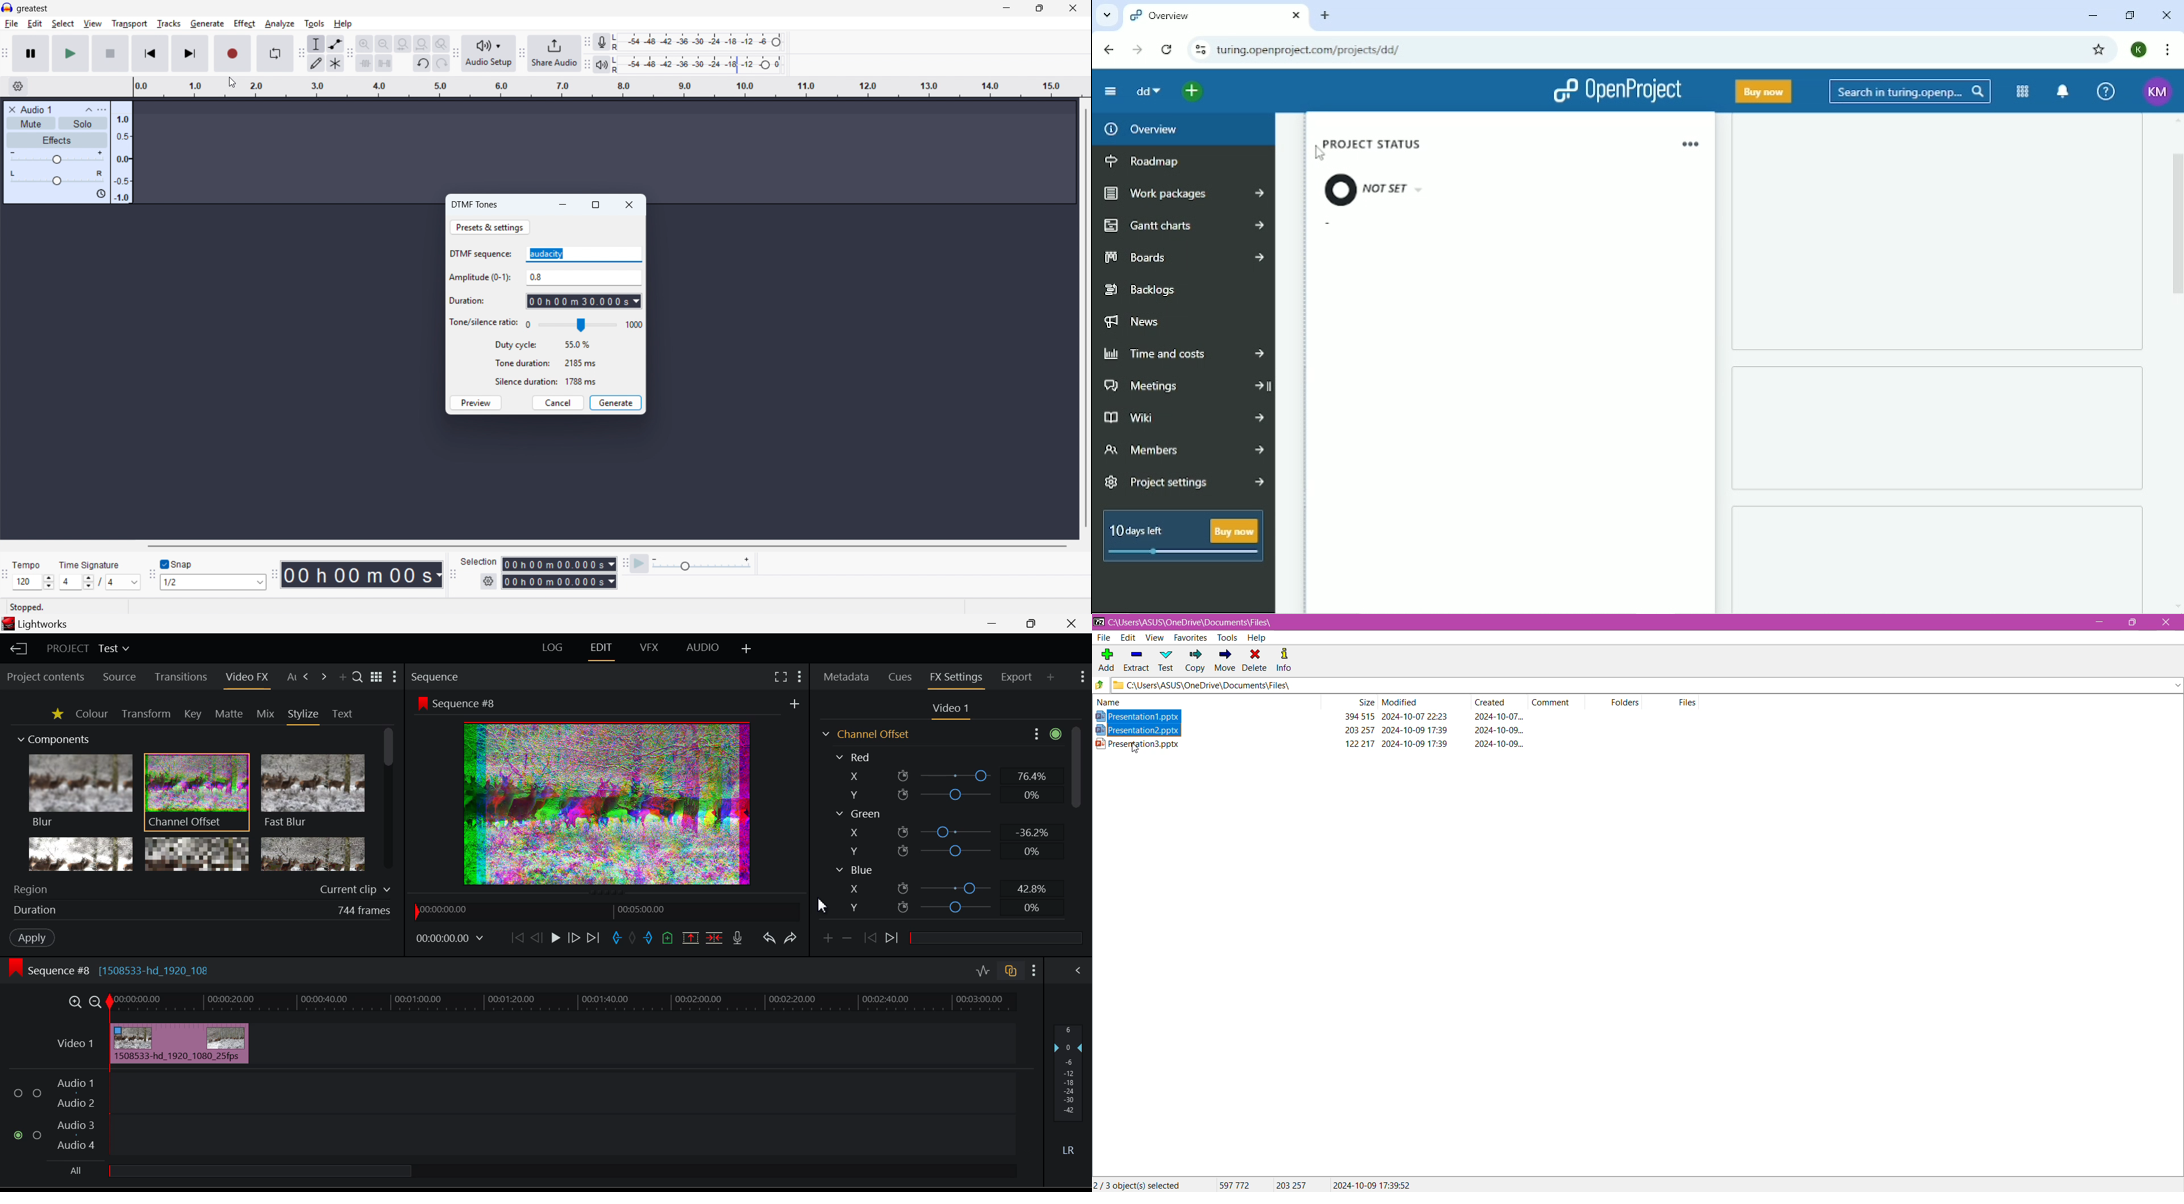 The height and width of the screenshot is (1204, 2184). Describe the element at coordinates (79, 853) in the screenshot. I see `Glow` at that location.